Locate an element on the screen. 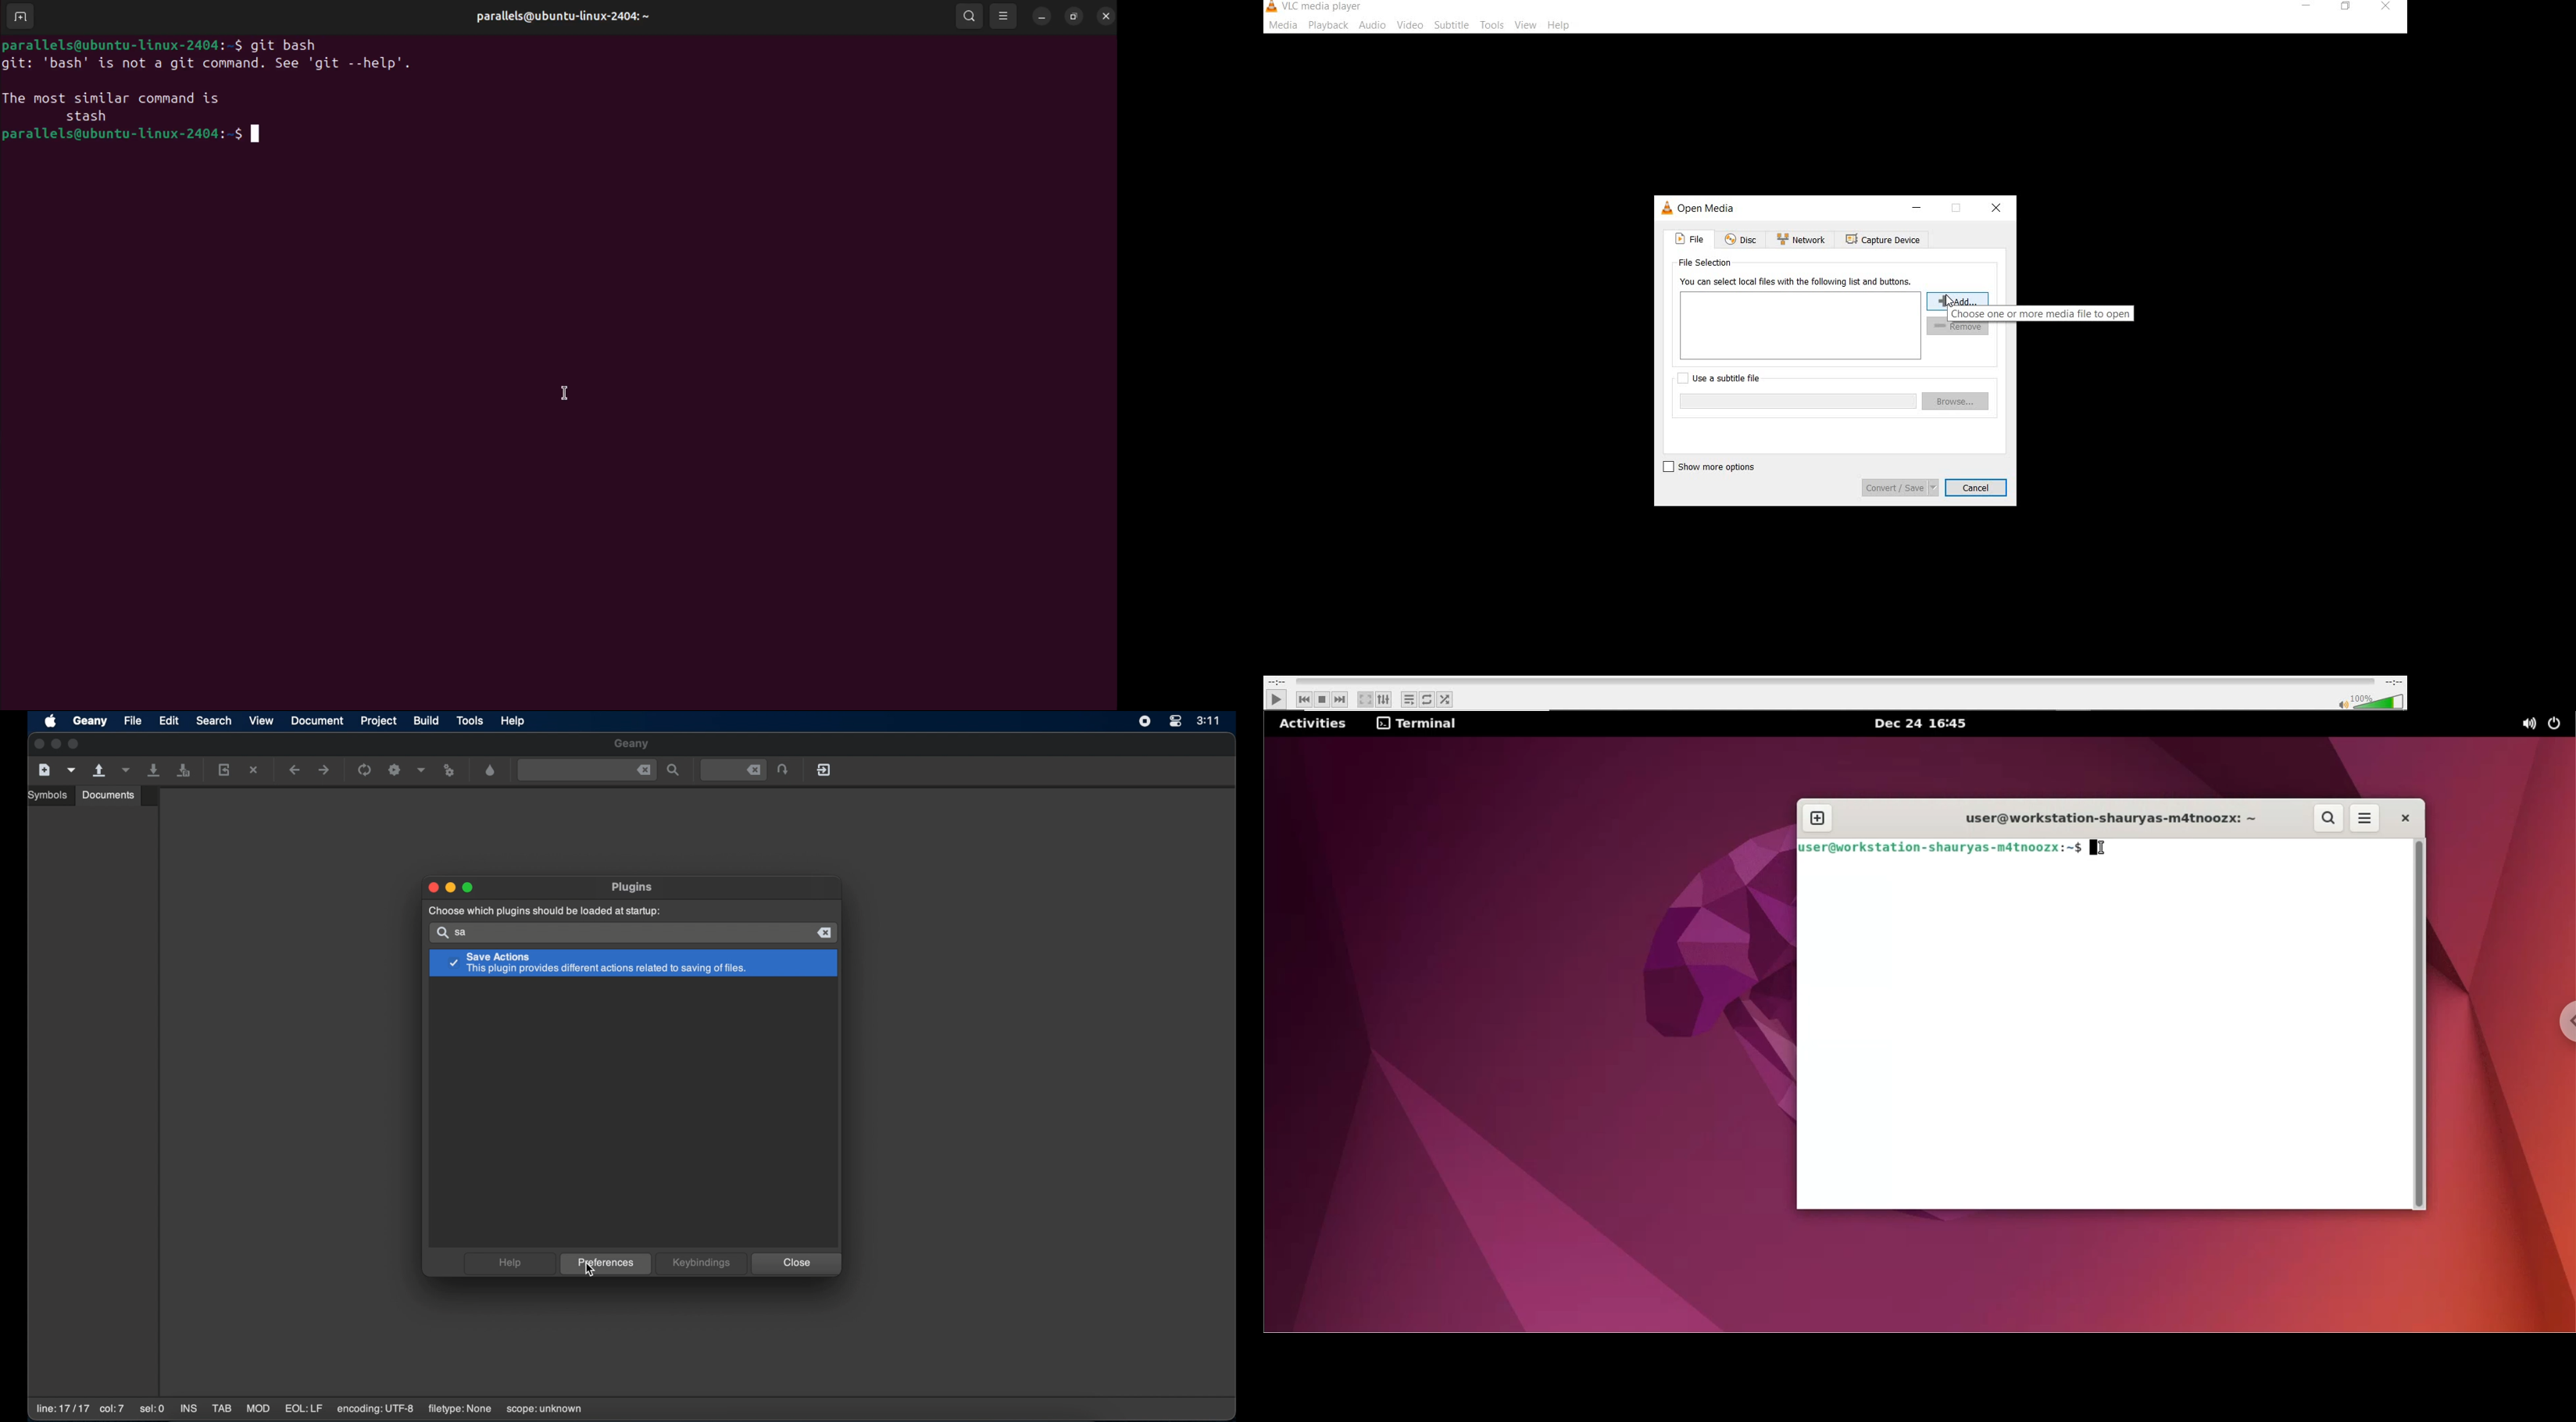  disc is located at coordinates (1741, 240).